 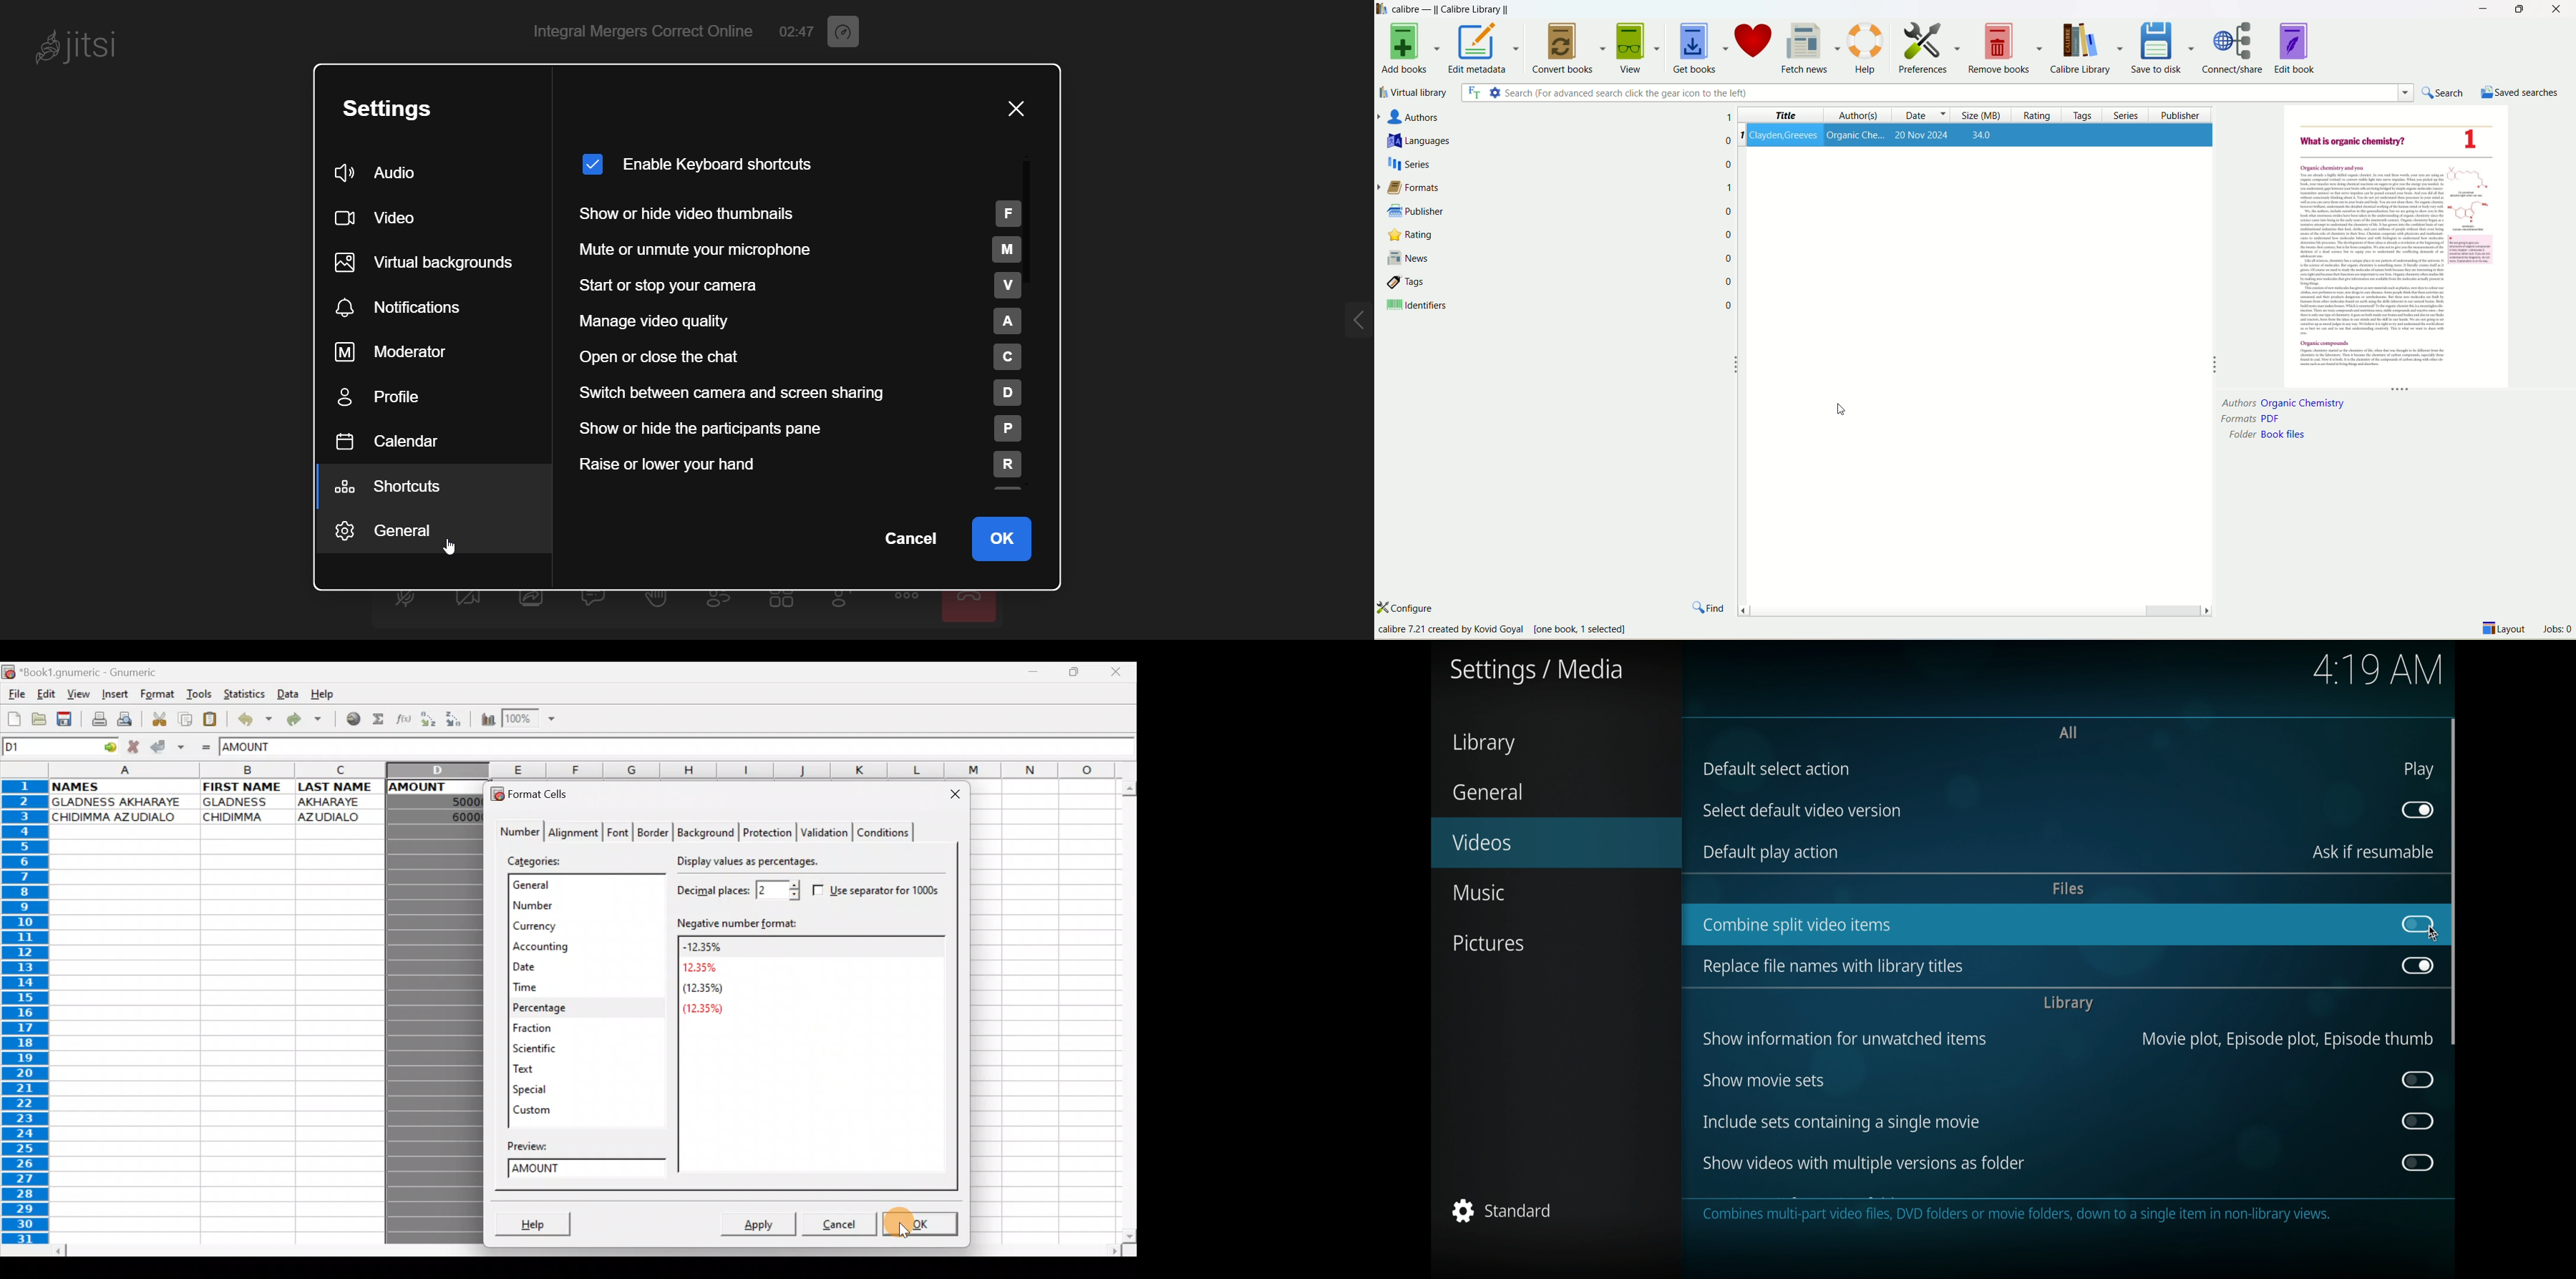 I want to click on start or stop your camera, so click(x=792, y=288).